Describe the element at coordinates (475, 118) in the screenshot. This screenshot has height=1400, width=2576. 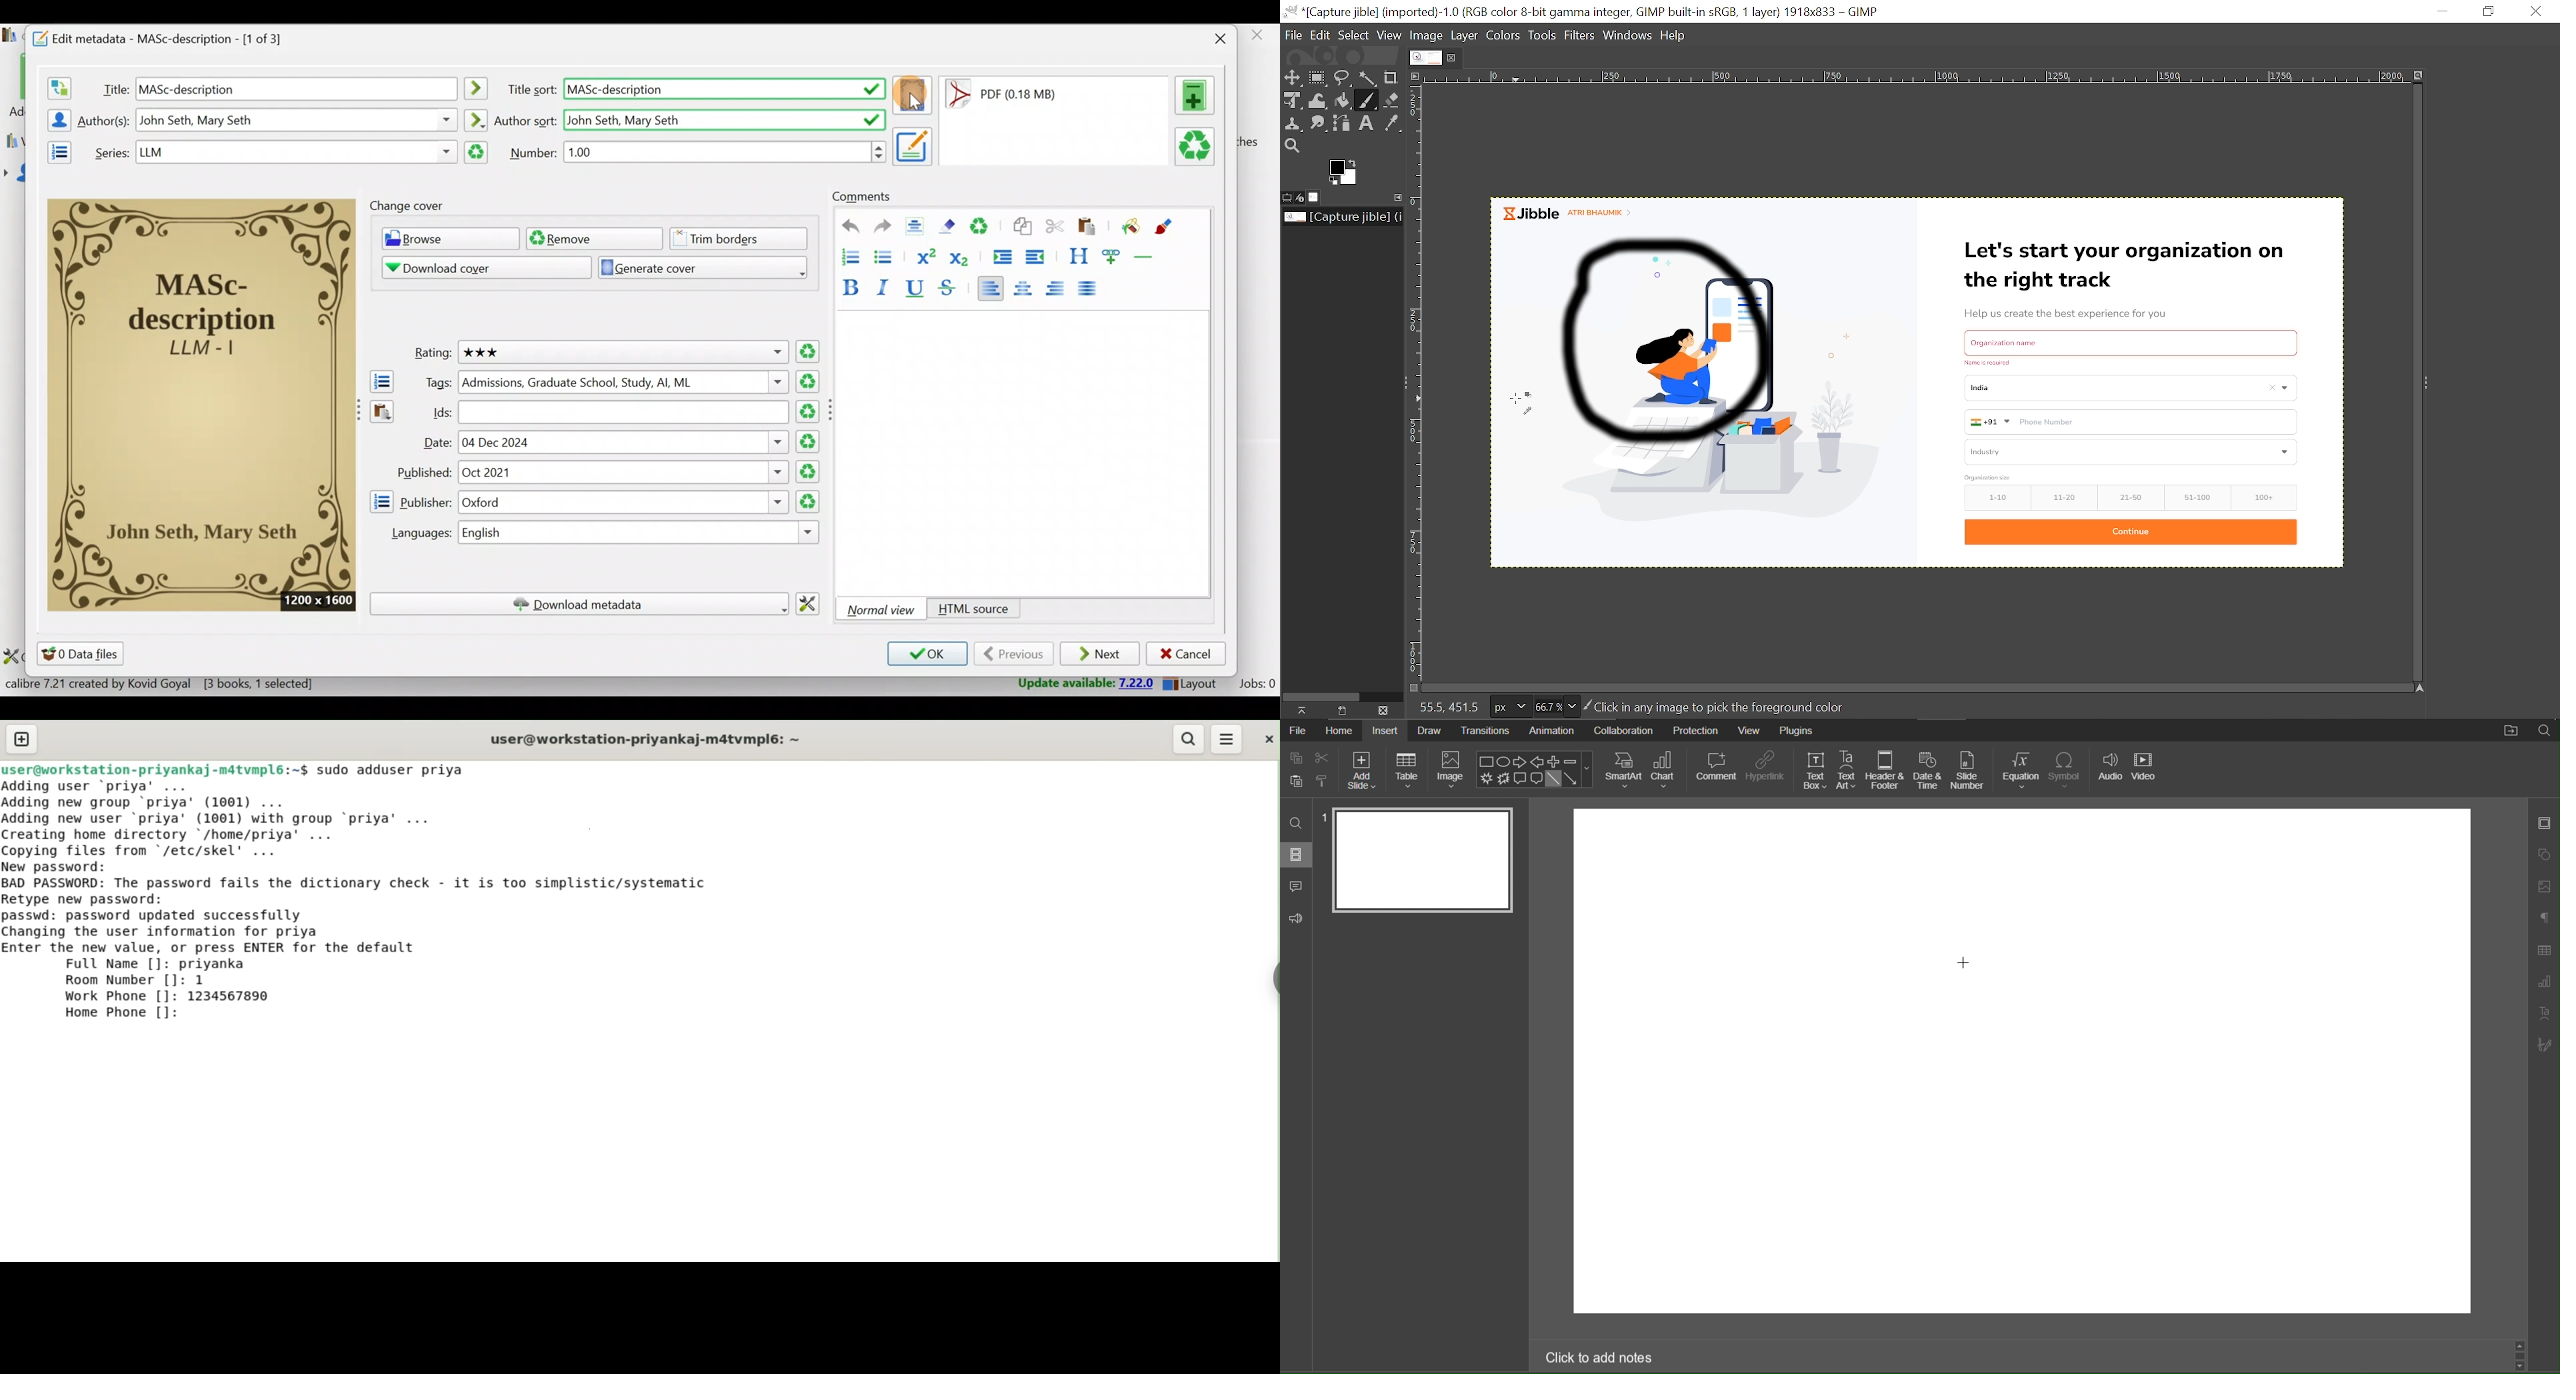
I see `Author sort` at that location.